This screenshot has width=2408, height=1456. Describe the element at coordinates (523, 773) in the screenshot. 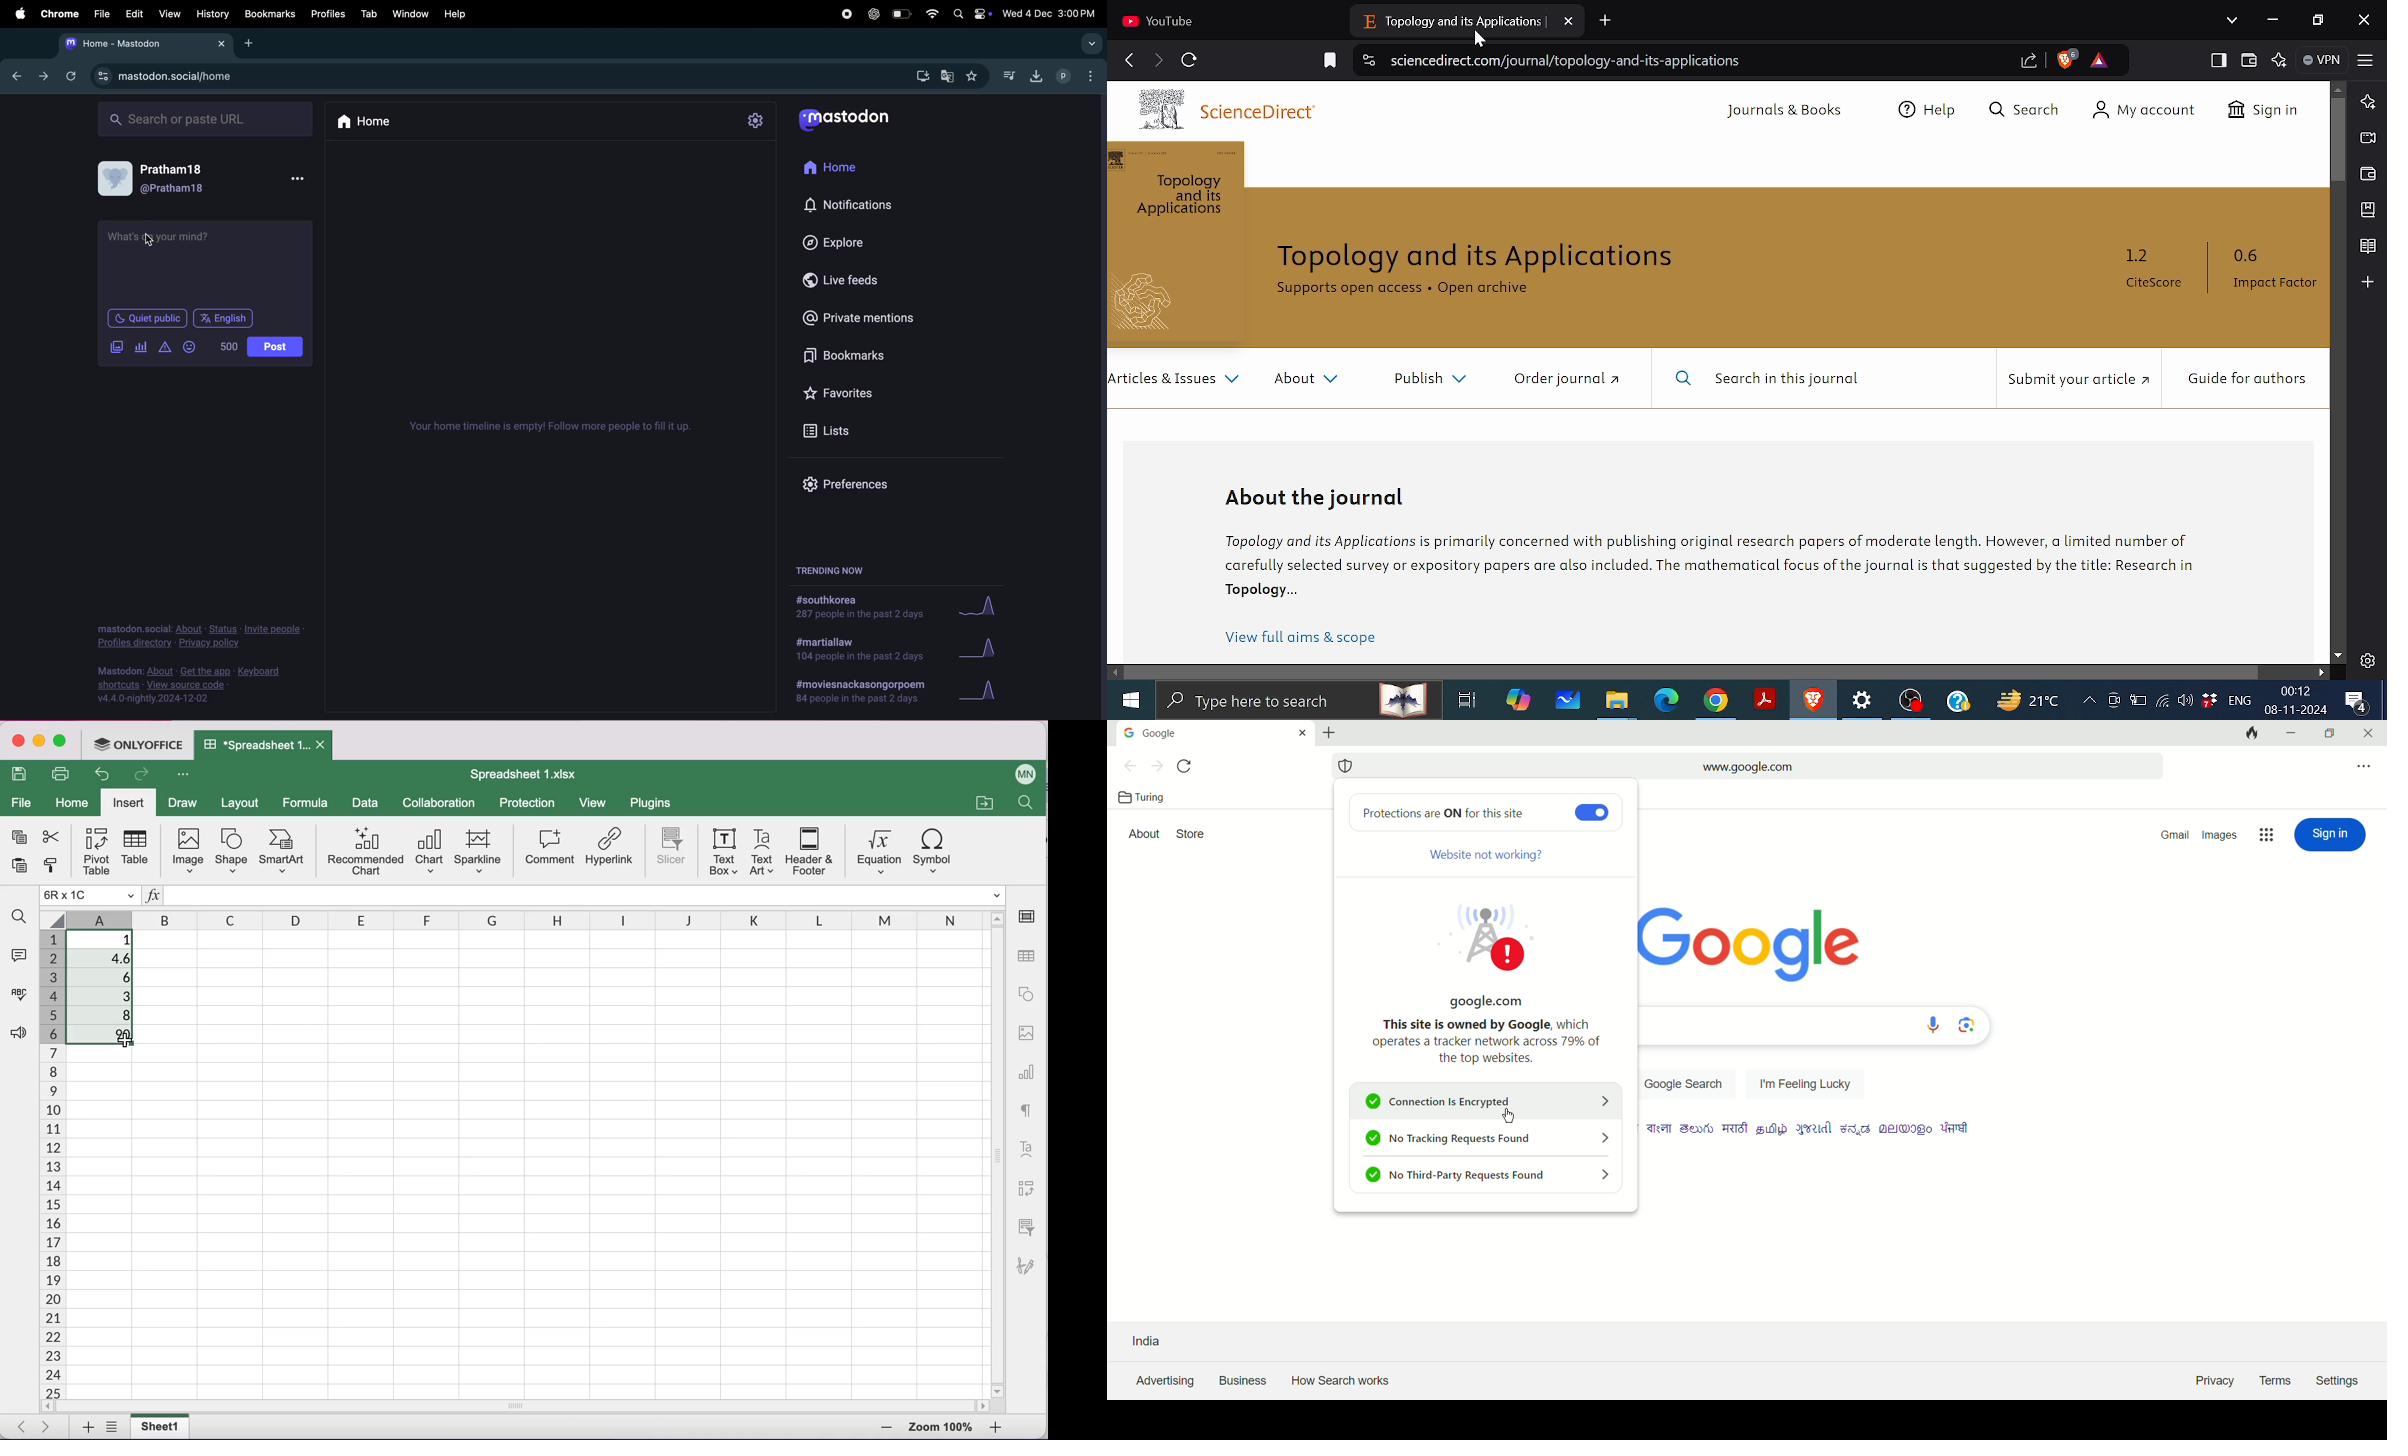

I see `Spreadsheet 1.xIsx` at that location.